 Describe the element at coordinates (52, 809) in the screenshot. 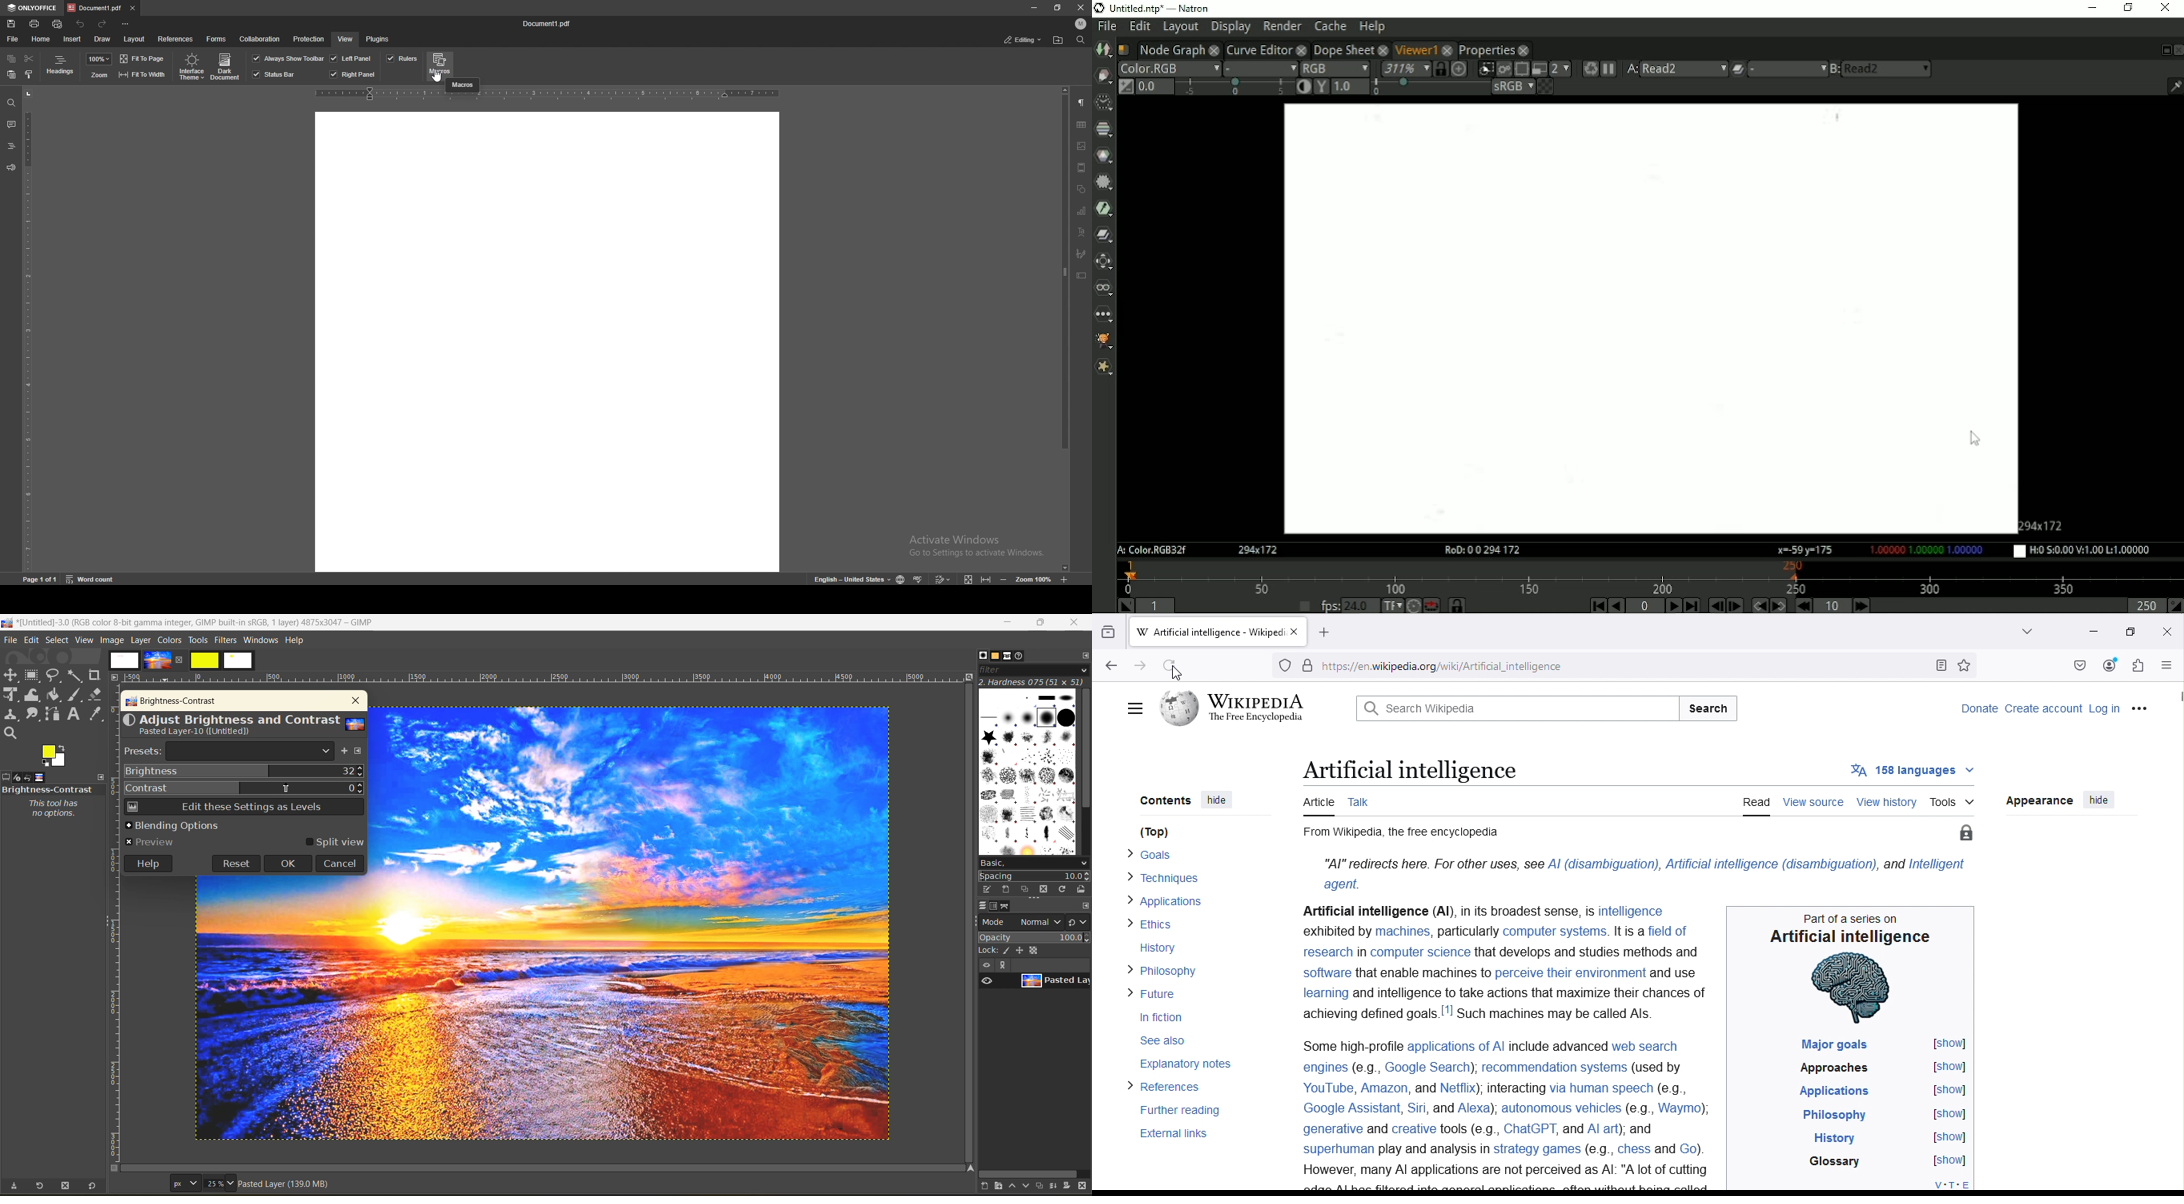

I see `This tool has no options` at that location.